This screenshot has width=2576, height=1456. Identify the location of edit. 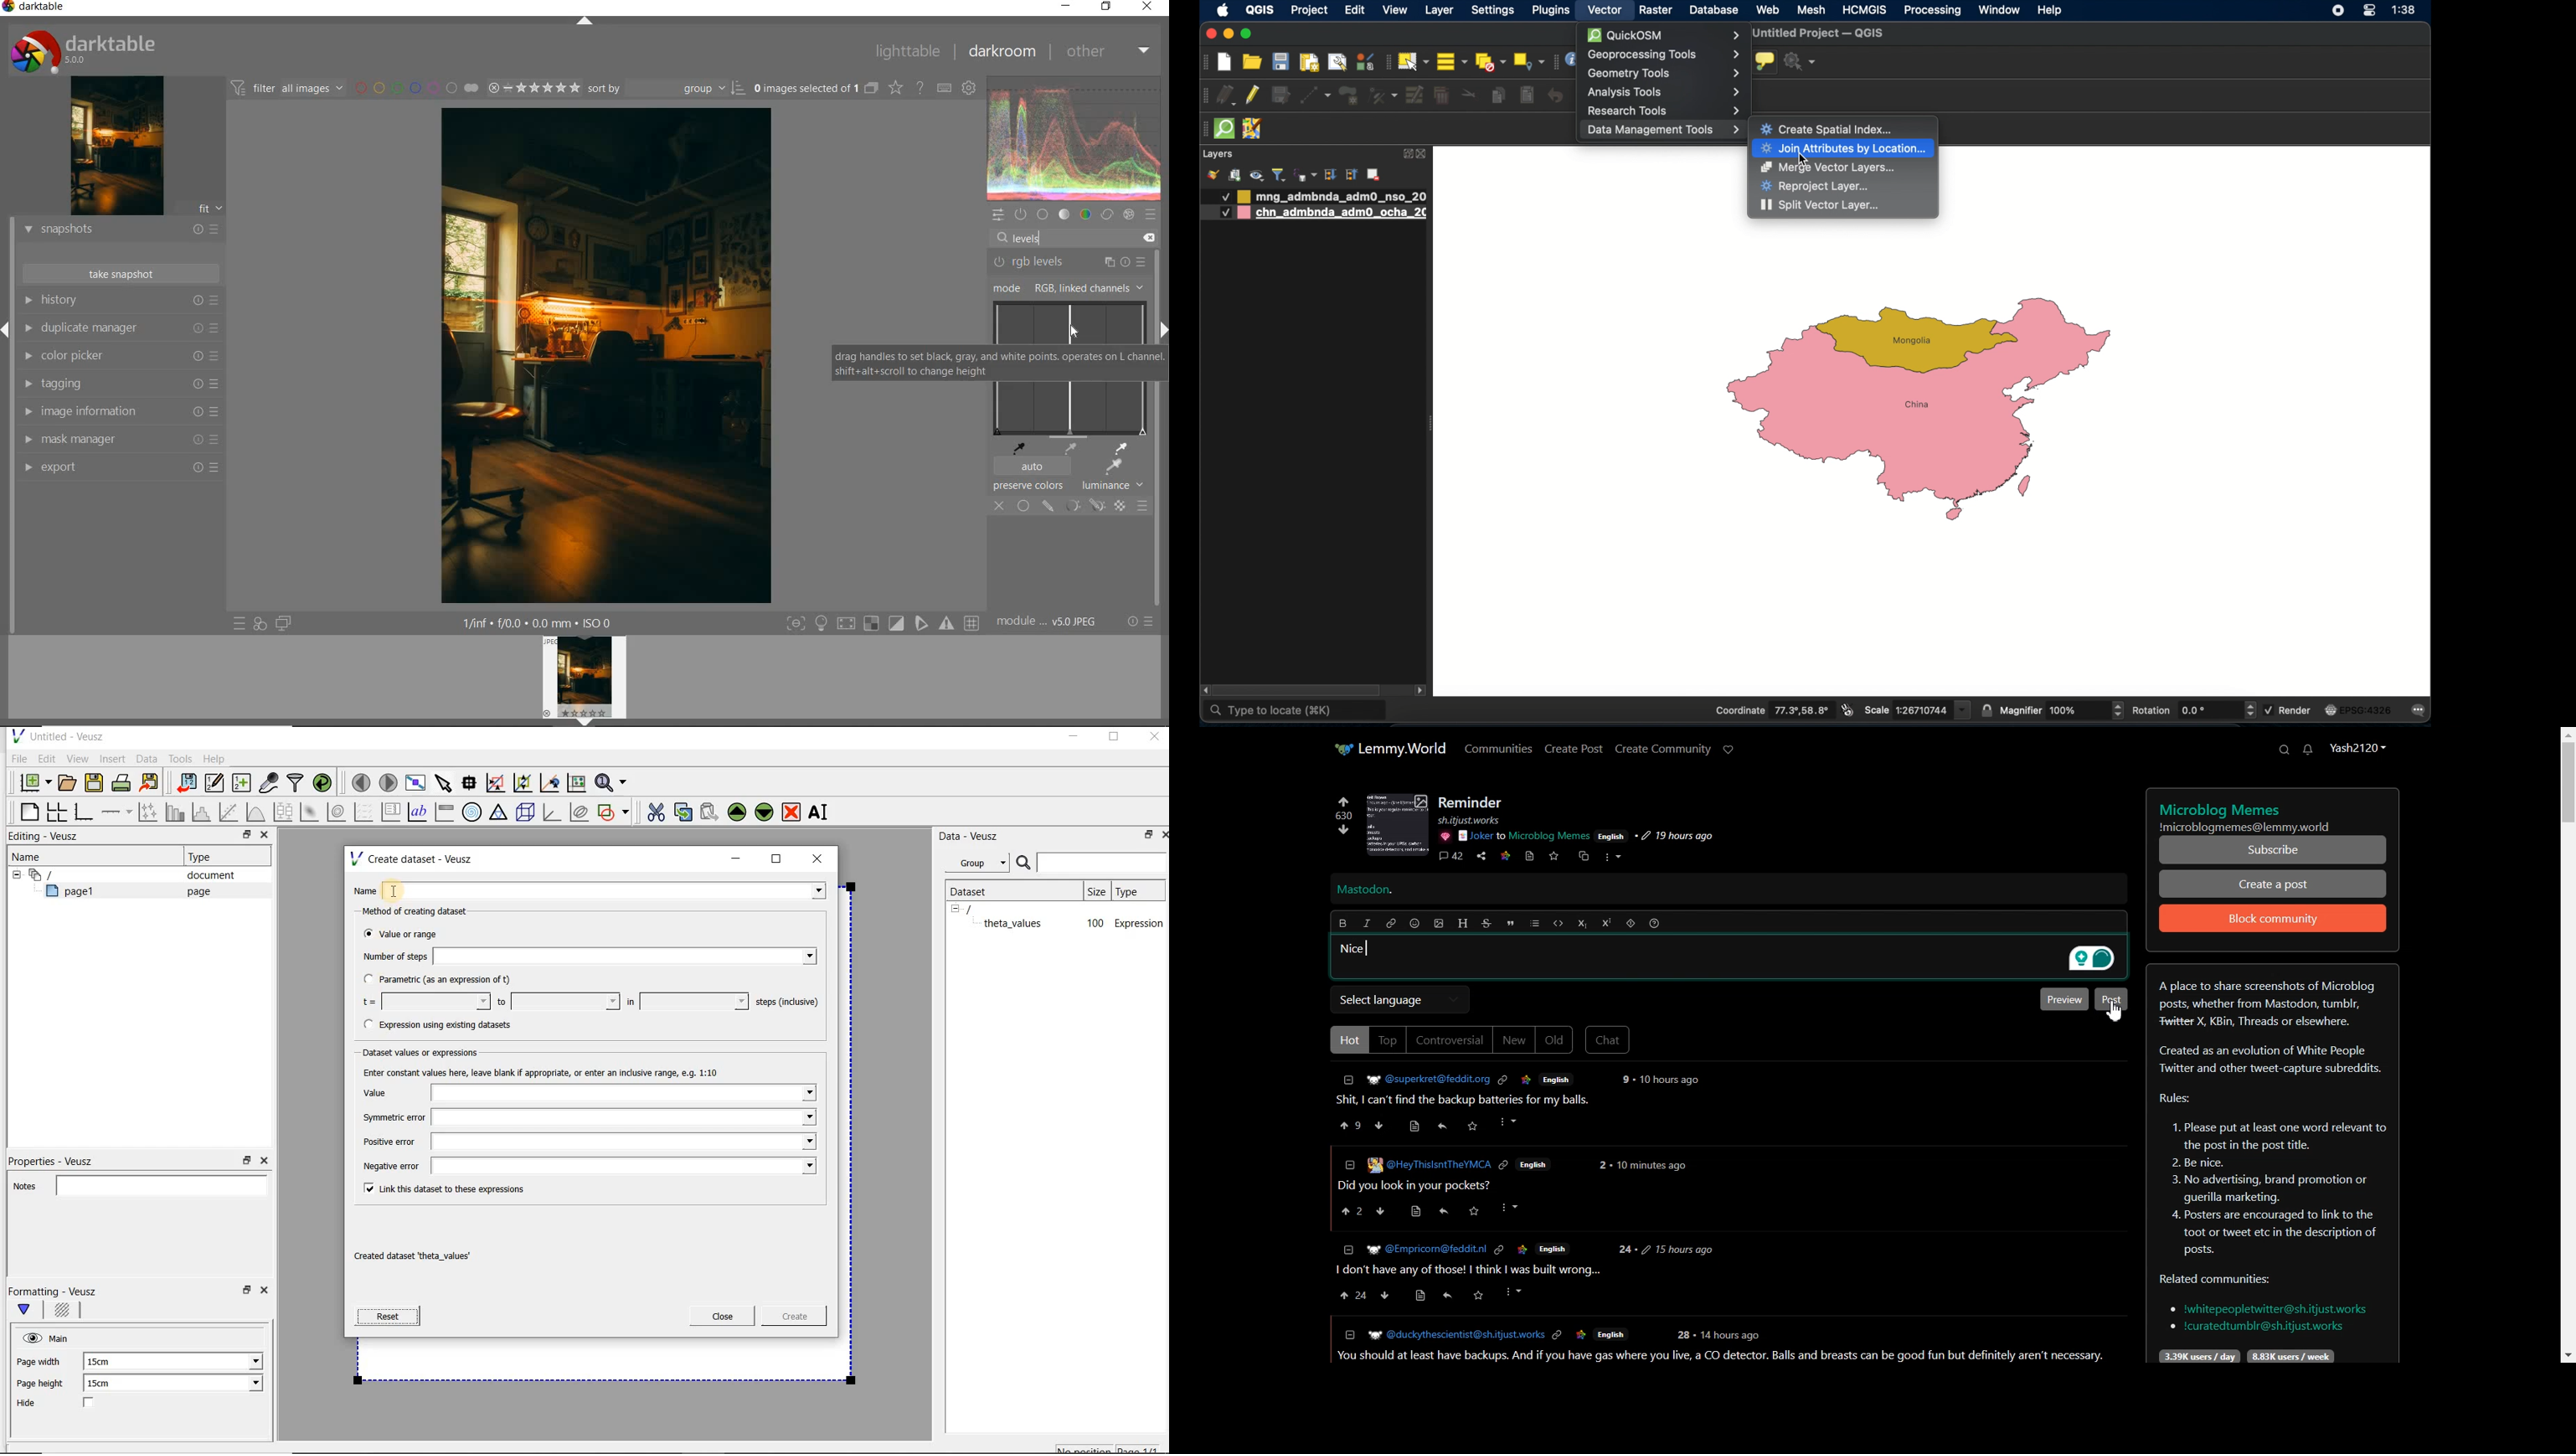
(1354, 9).